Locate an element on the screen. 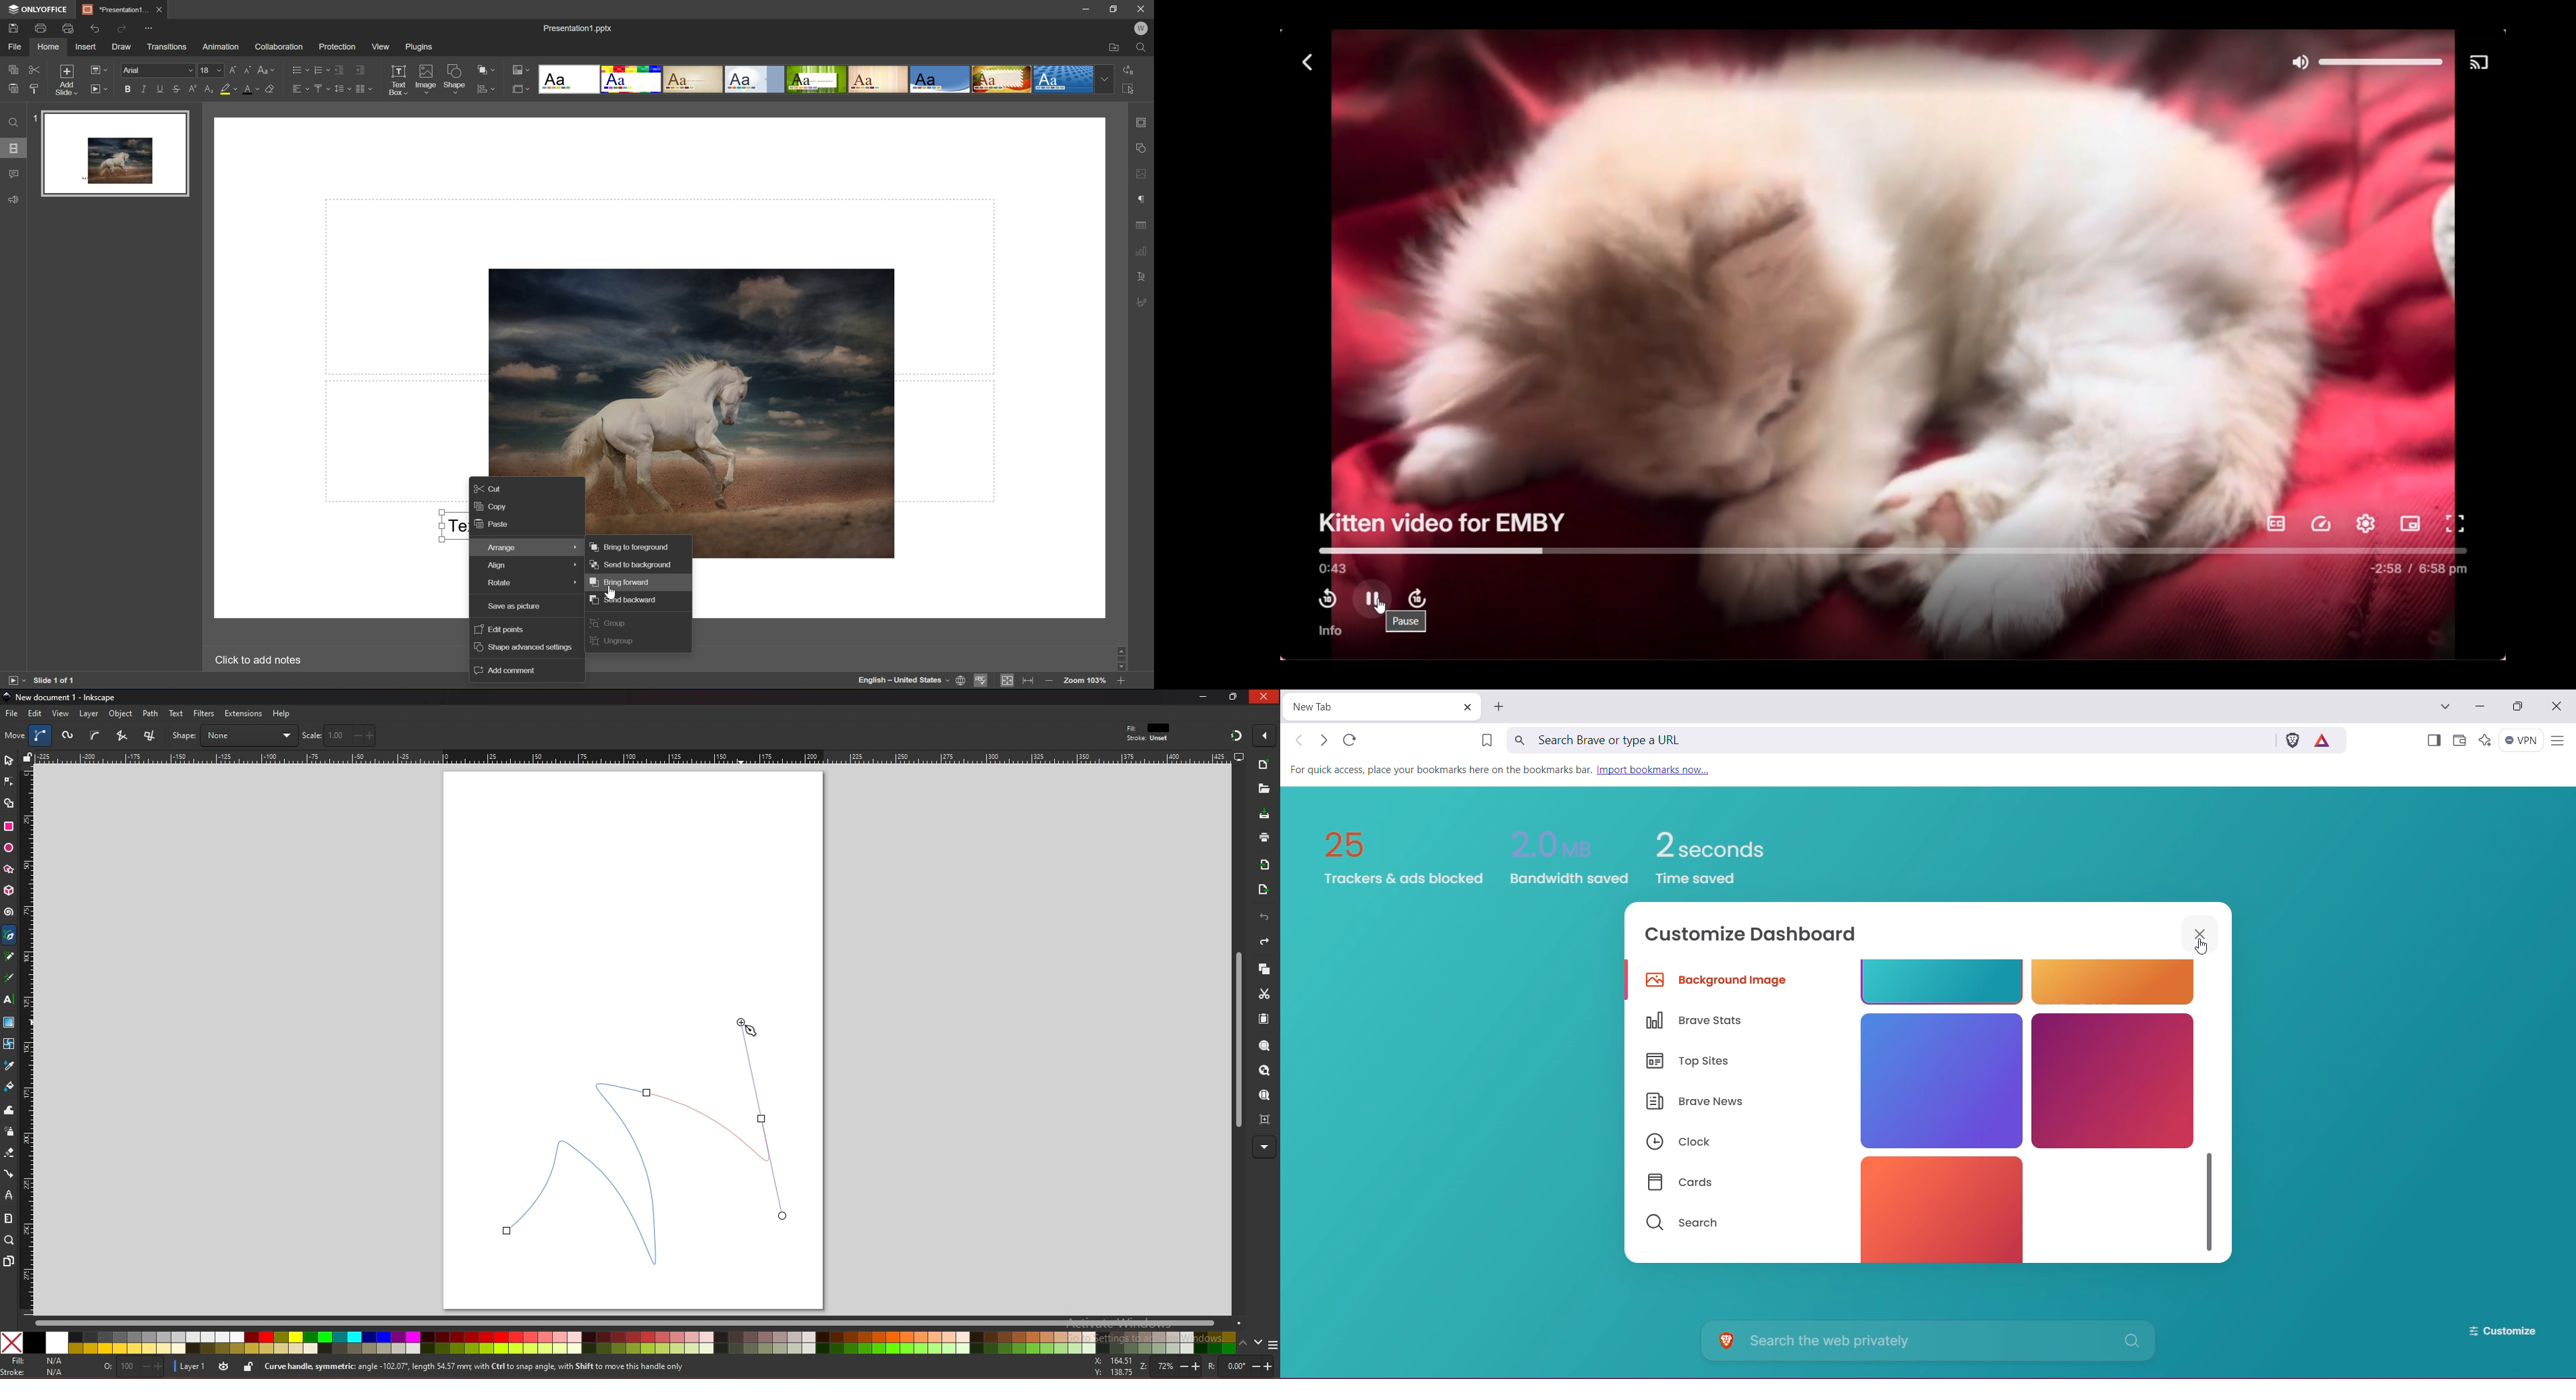 The height and width of the screenshot is (1400, 2576). Align is located at coordinates (524, 566).